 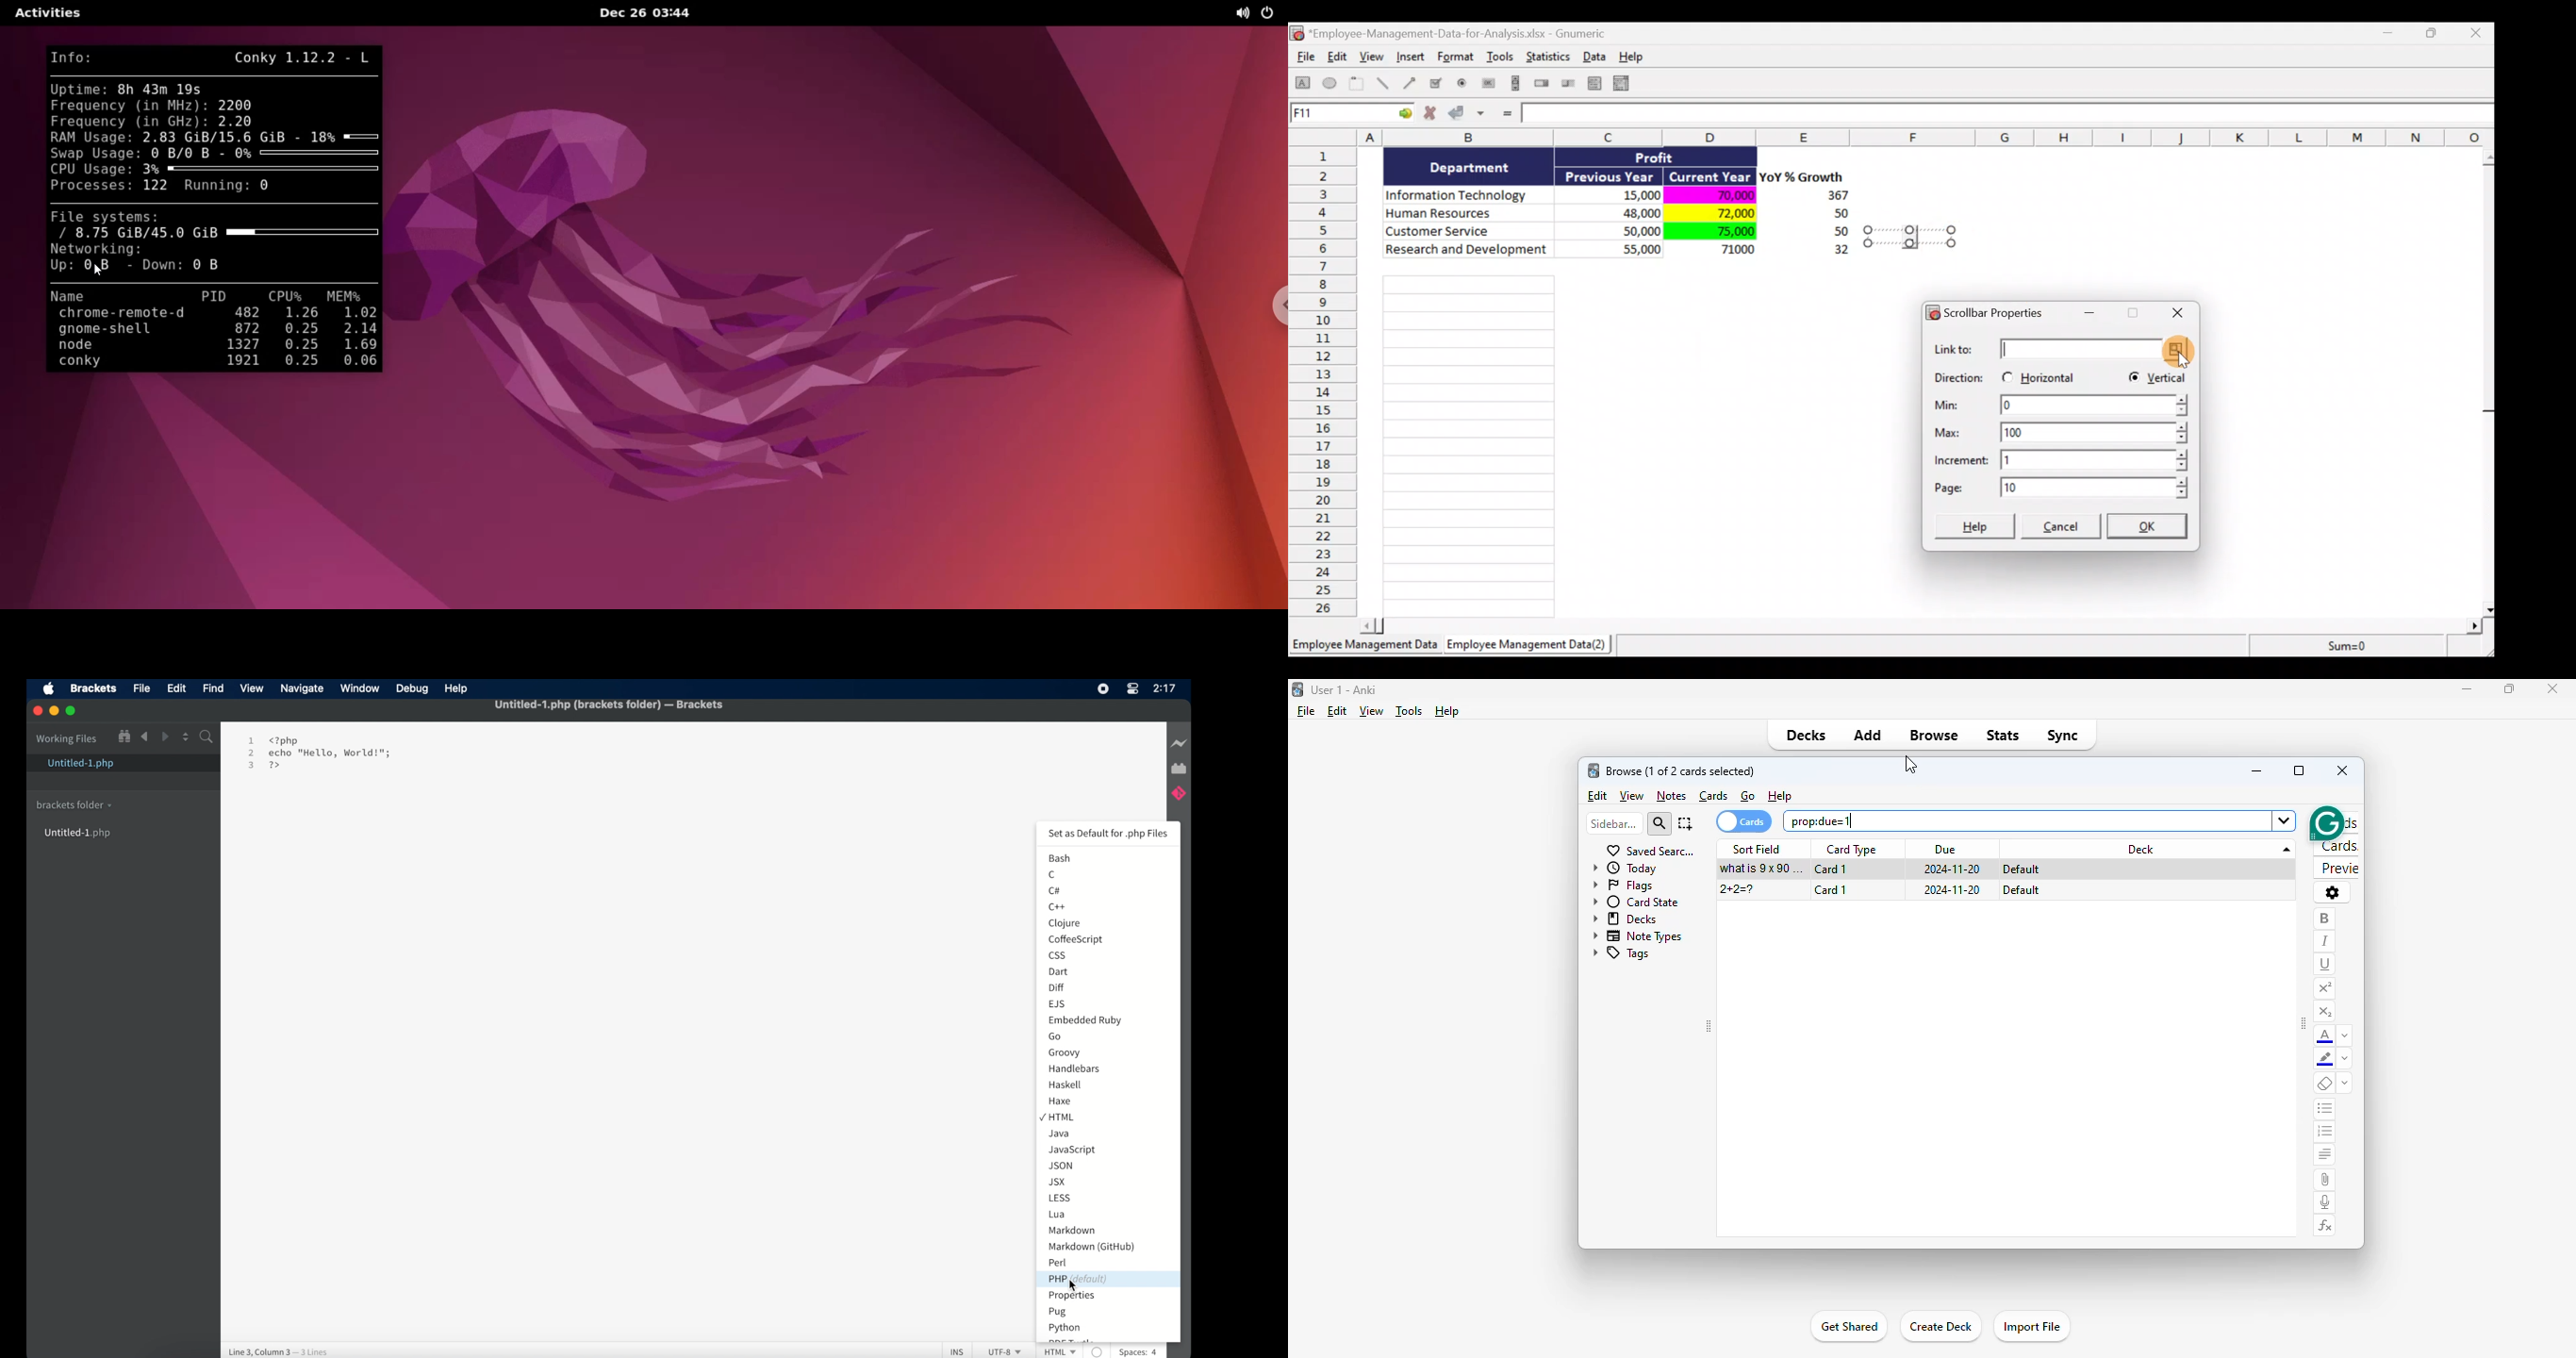 I want to click on markdown, so click(x=1071, y=1230).